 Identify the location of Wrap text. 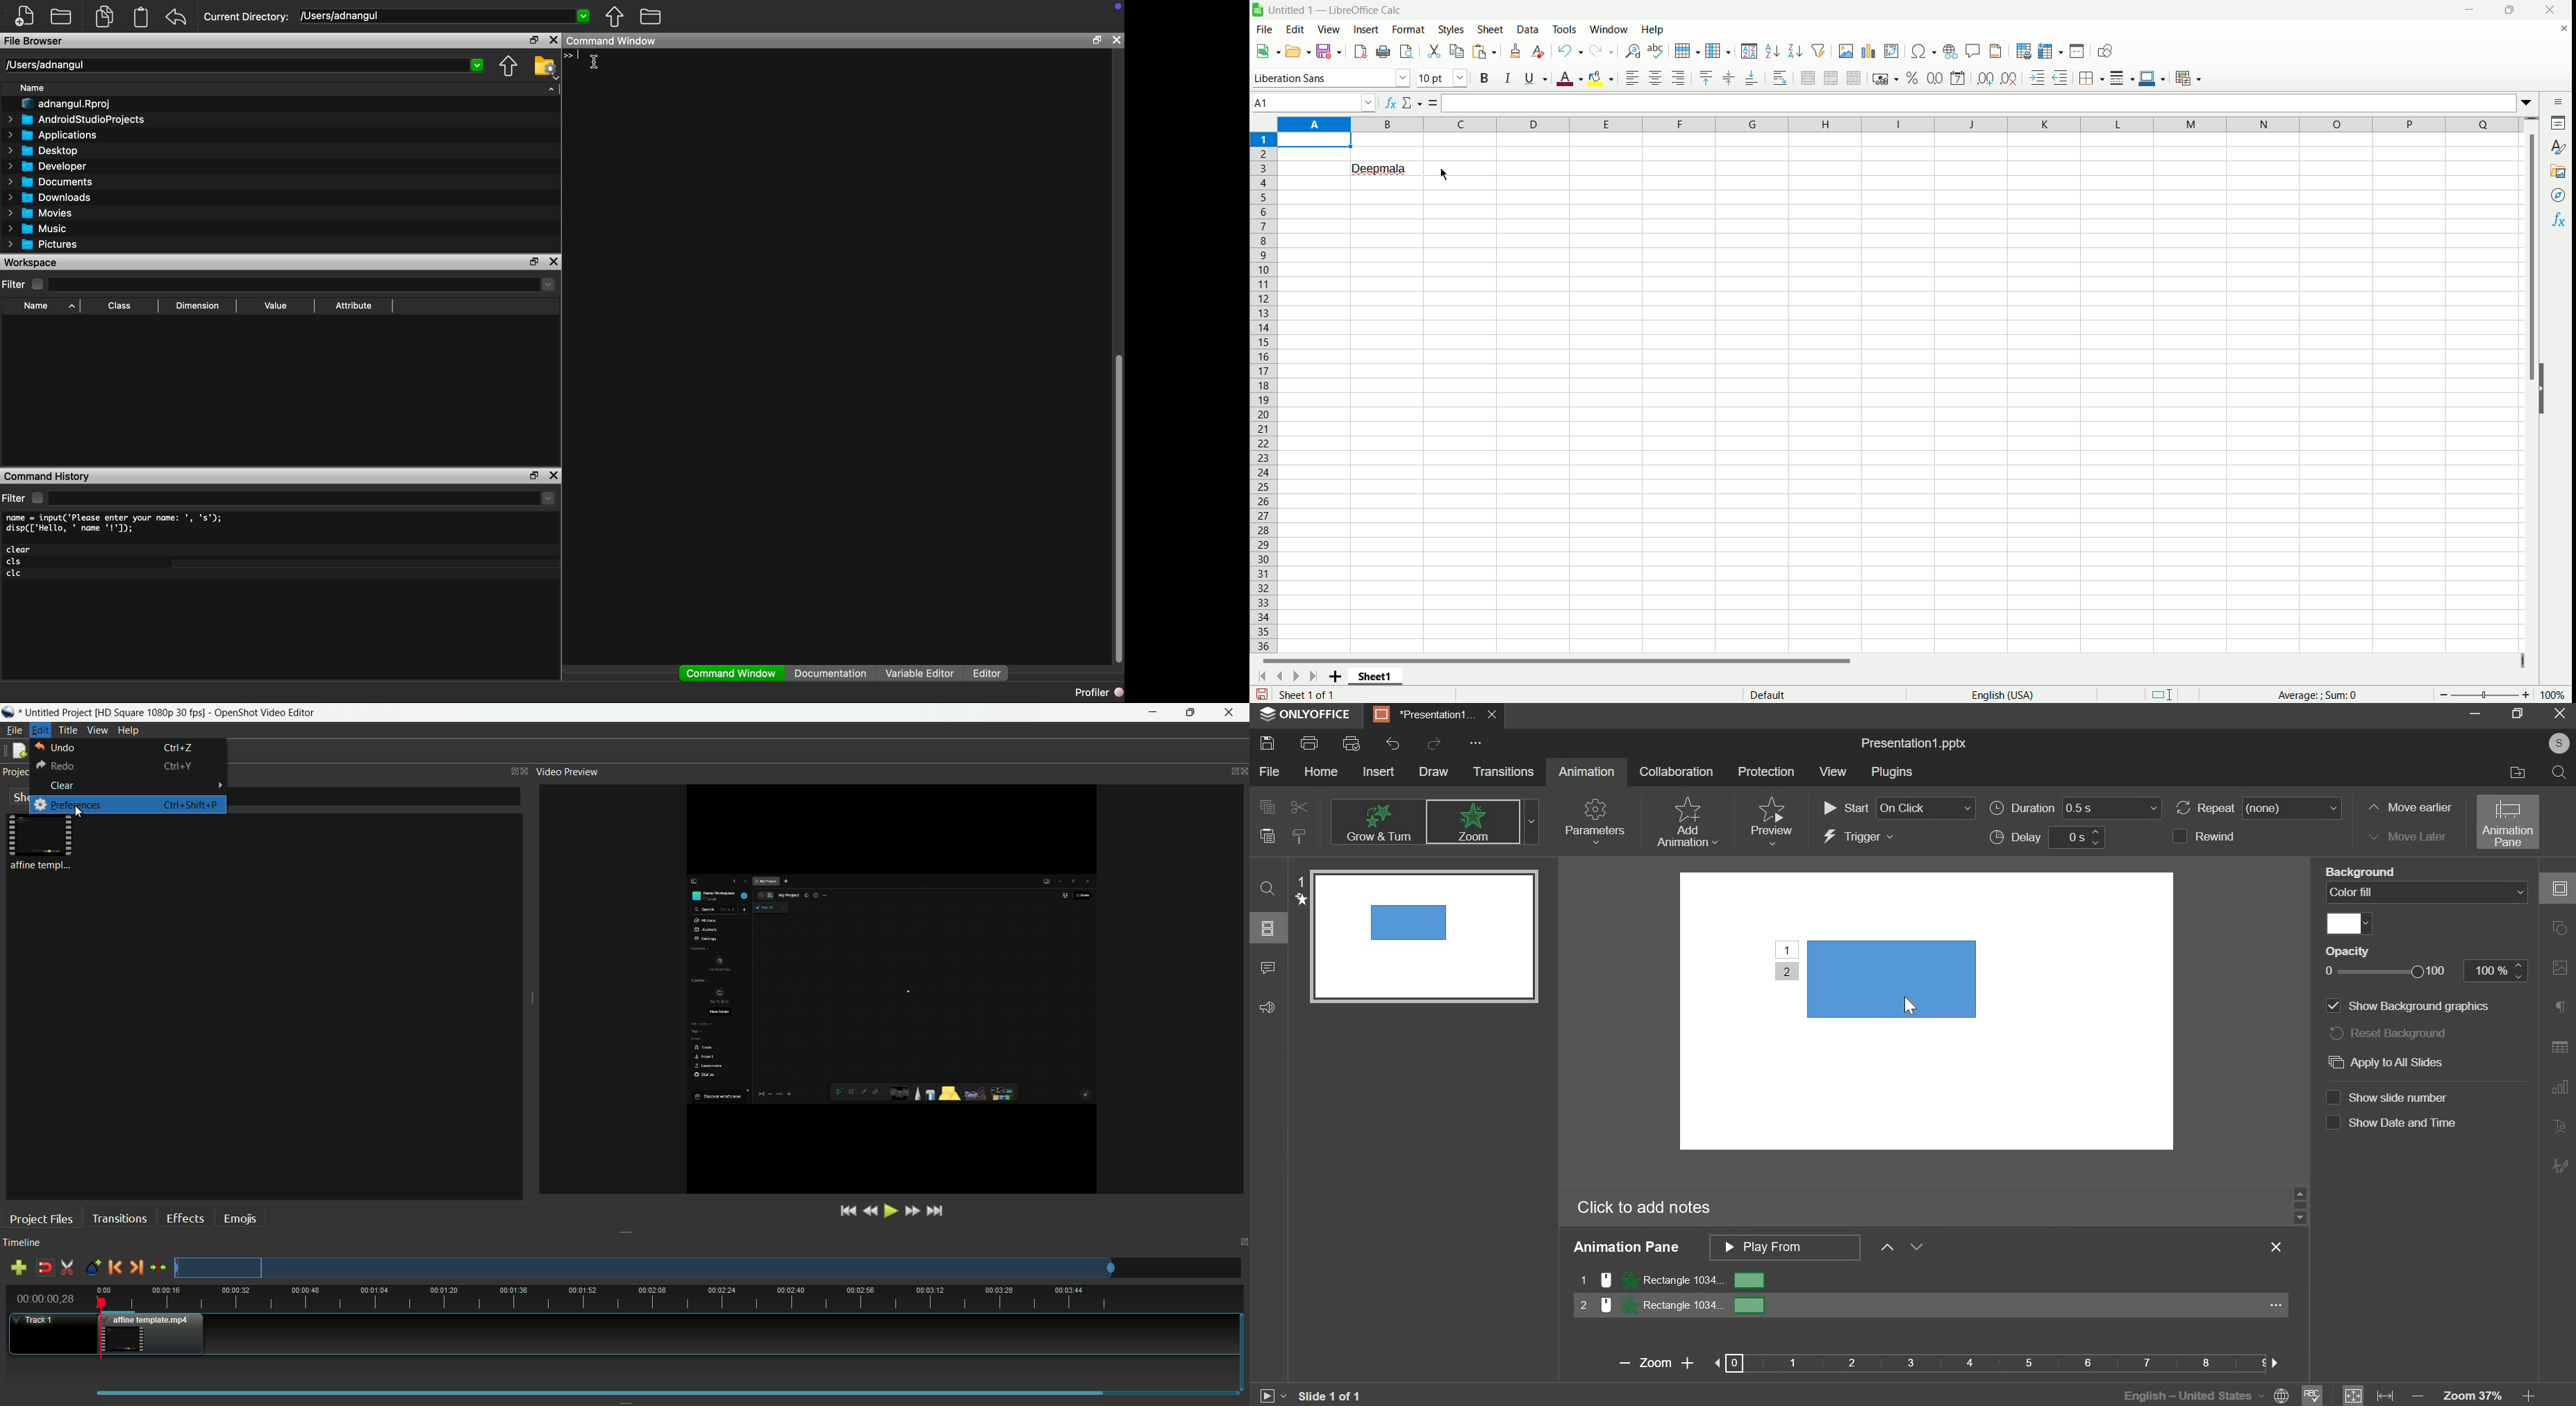
(1780, 77).